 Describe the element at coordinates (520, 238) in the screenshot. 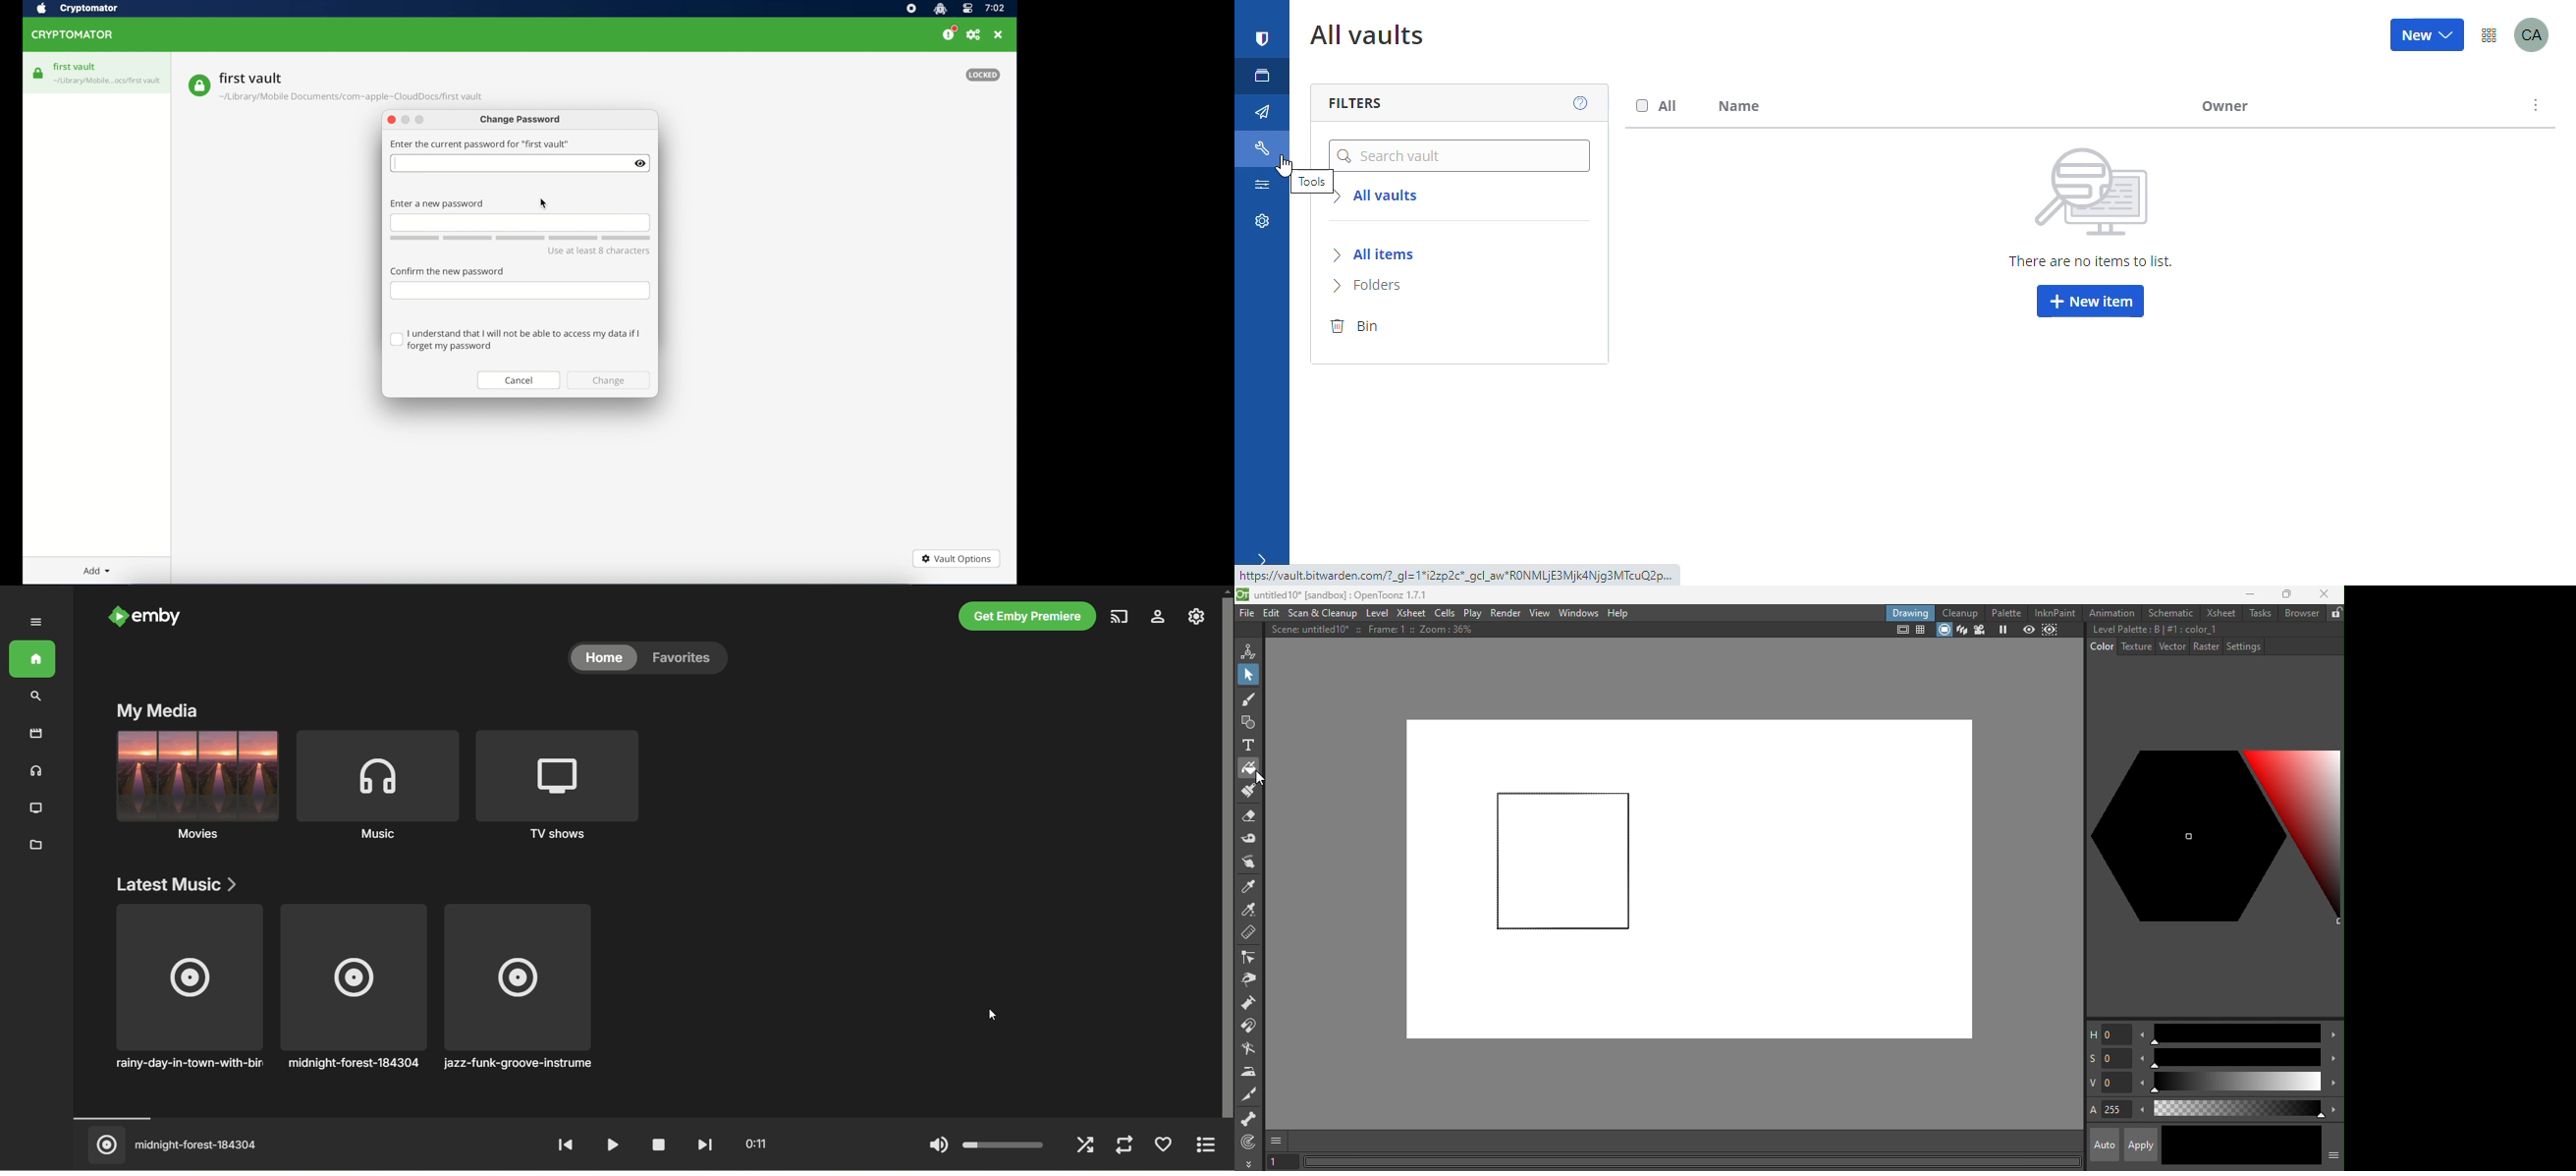

I see `word count` at that location.